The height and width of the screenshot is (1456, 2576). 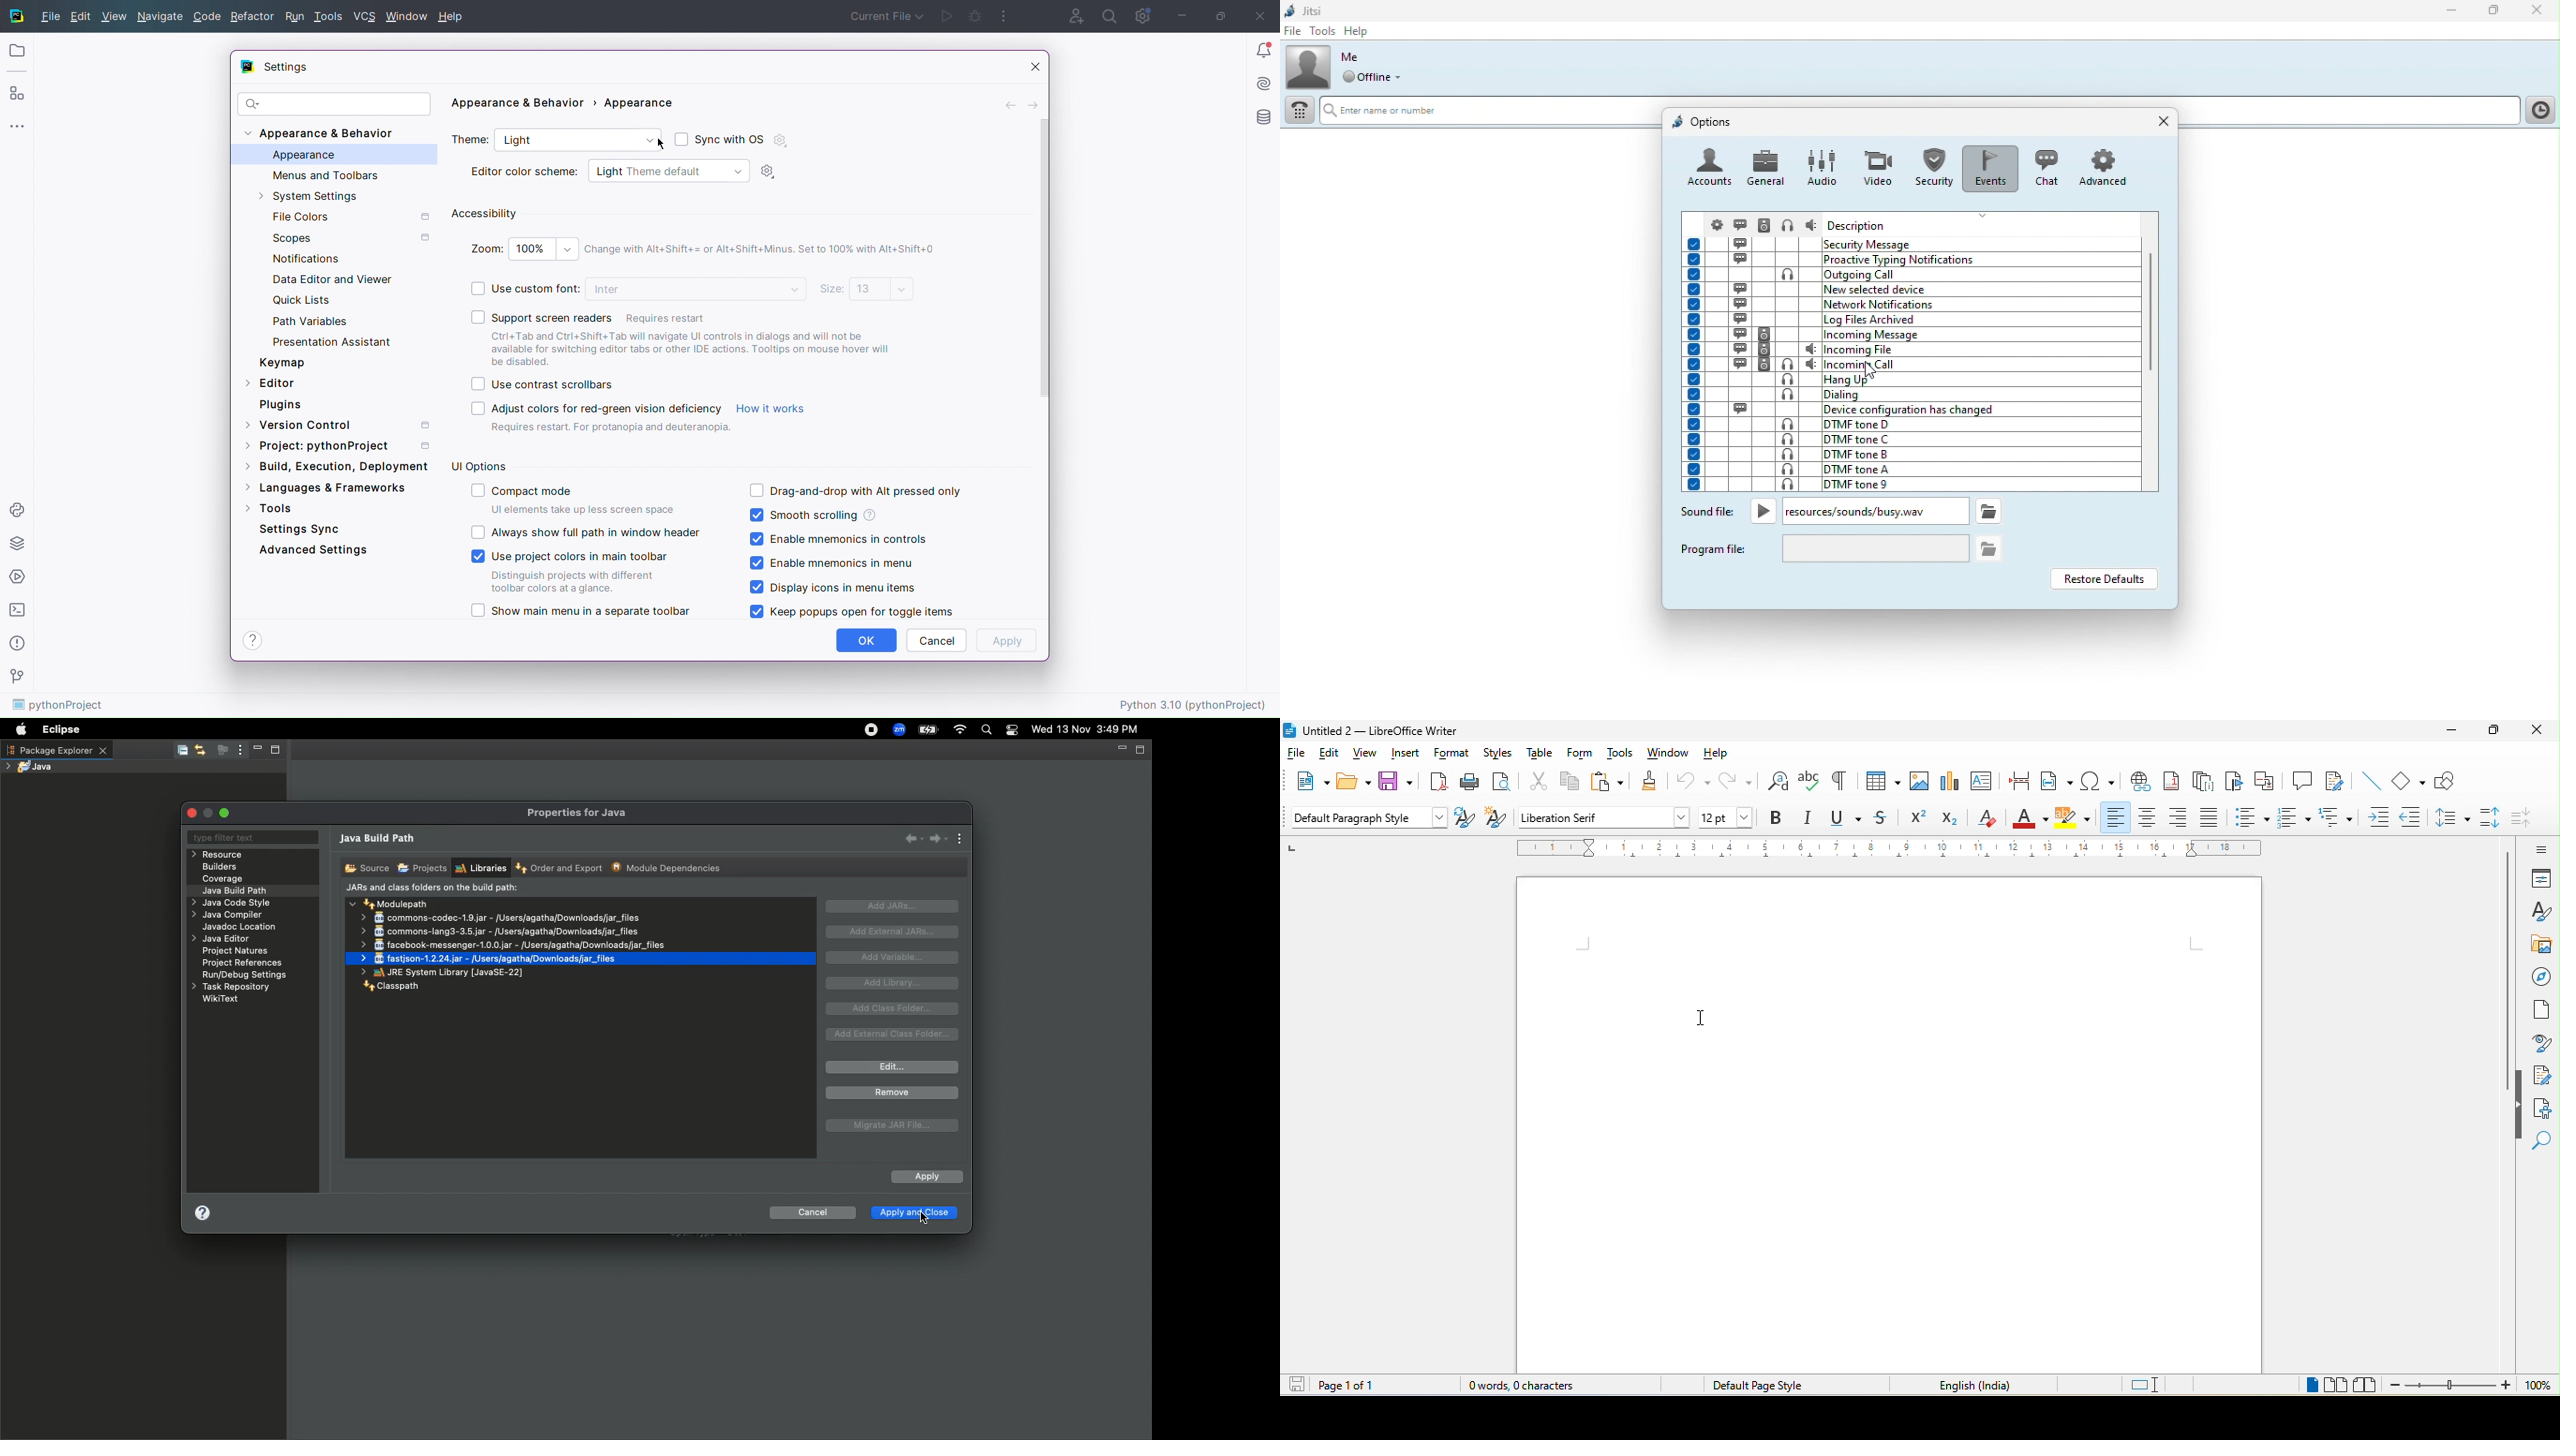 I want to click on Events, so click(x=1989, y=163).